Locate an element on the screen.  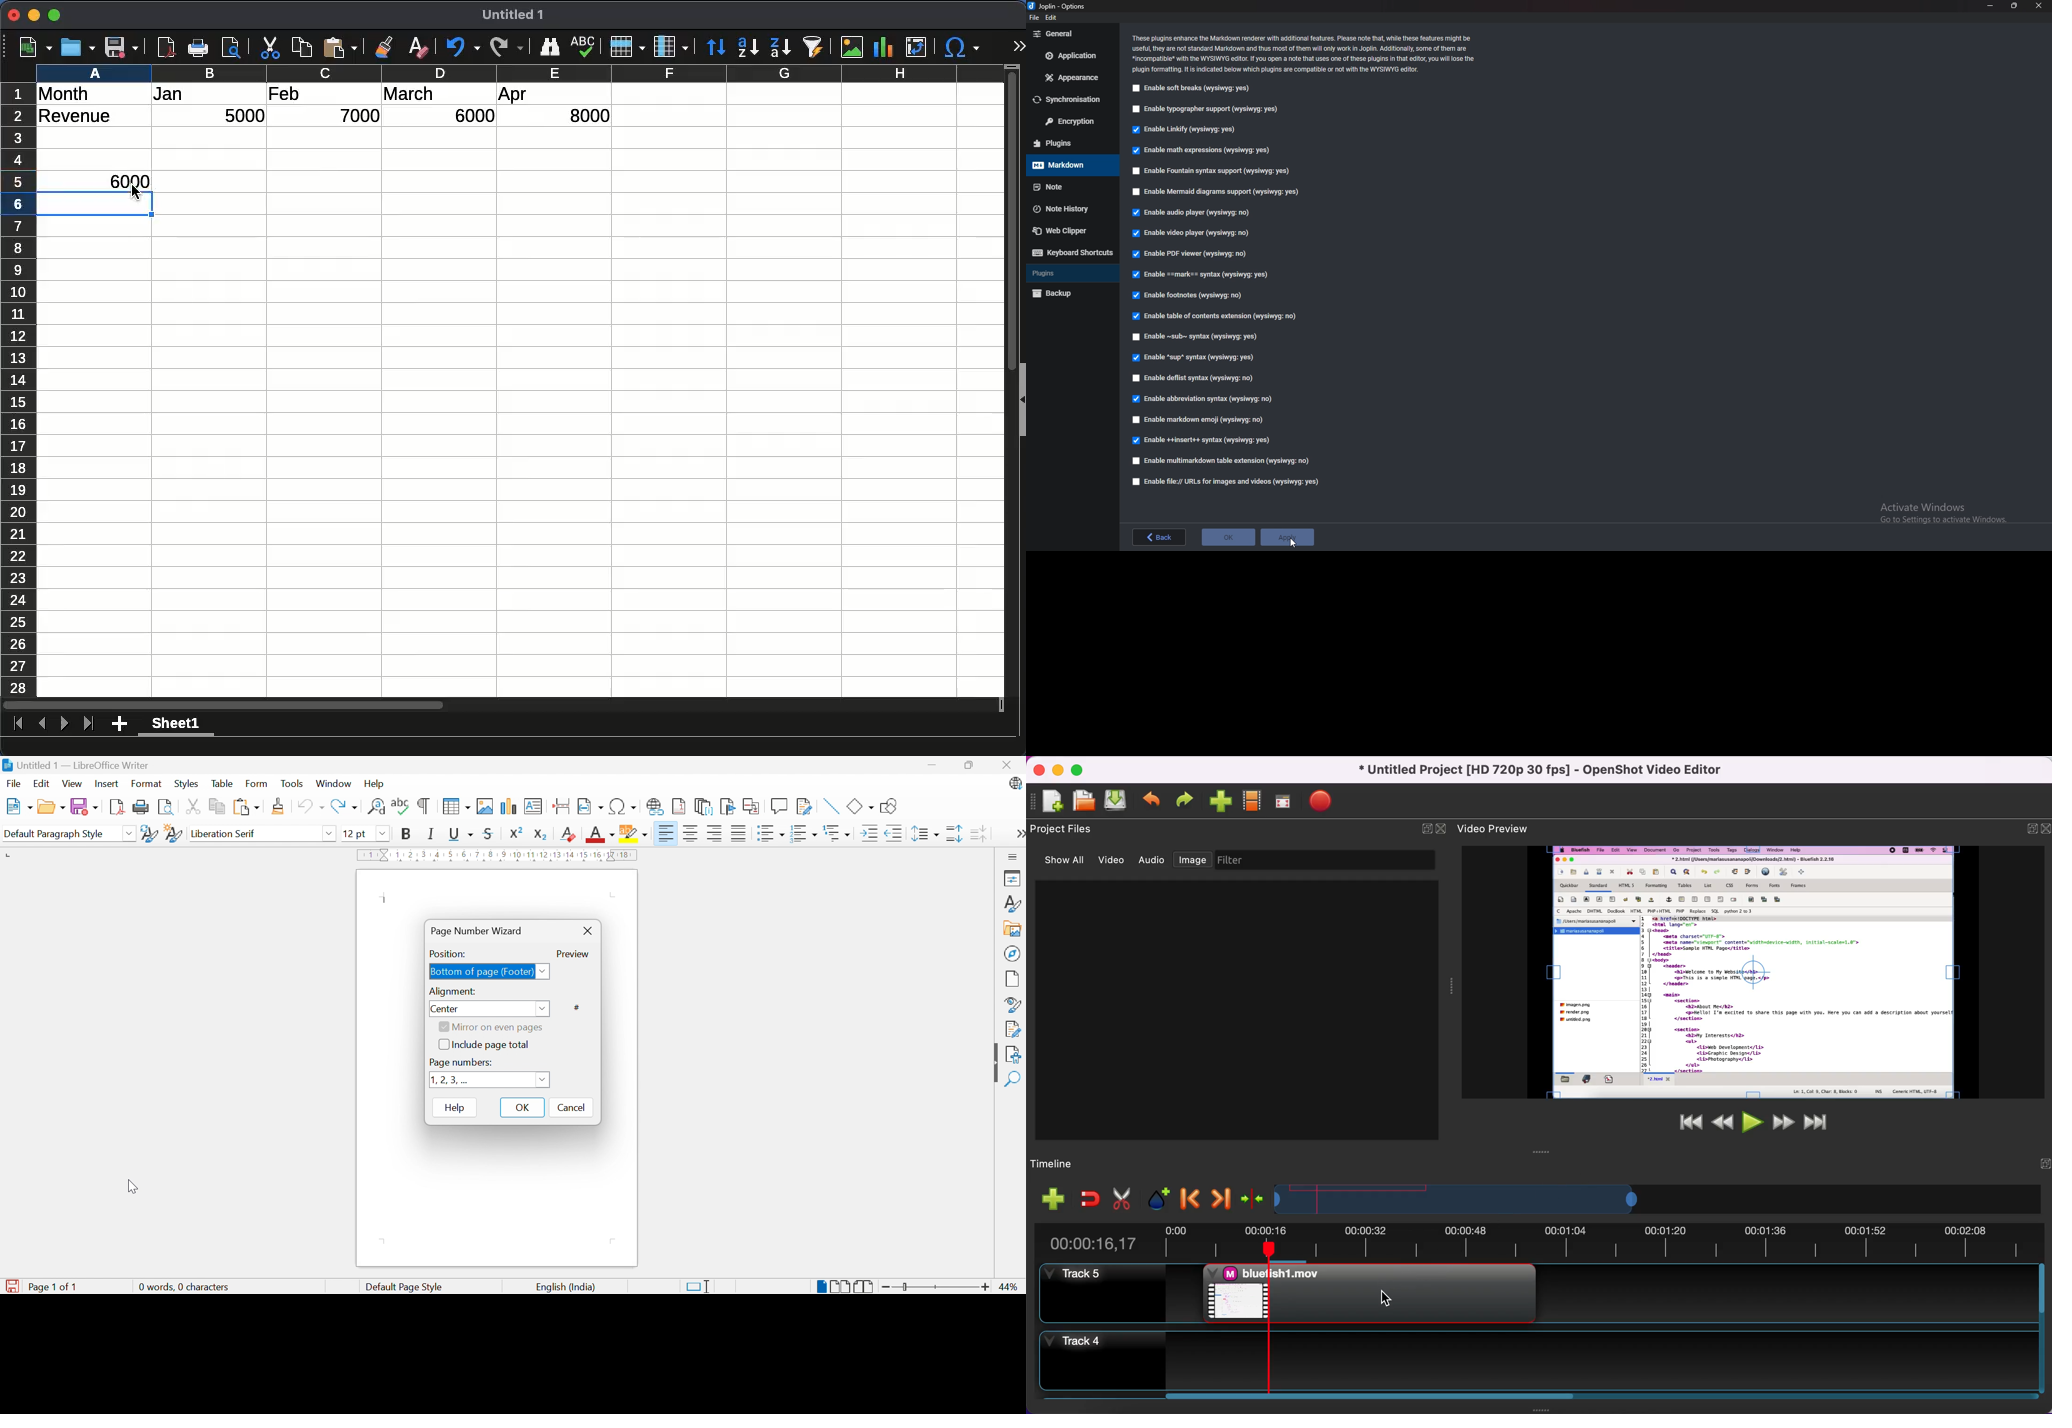
7000 is located at coordinates (360, 115).